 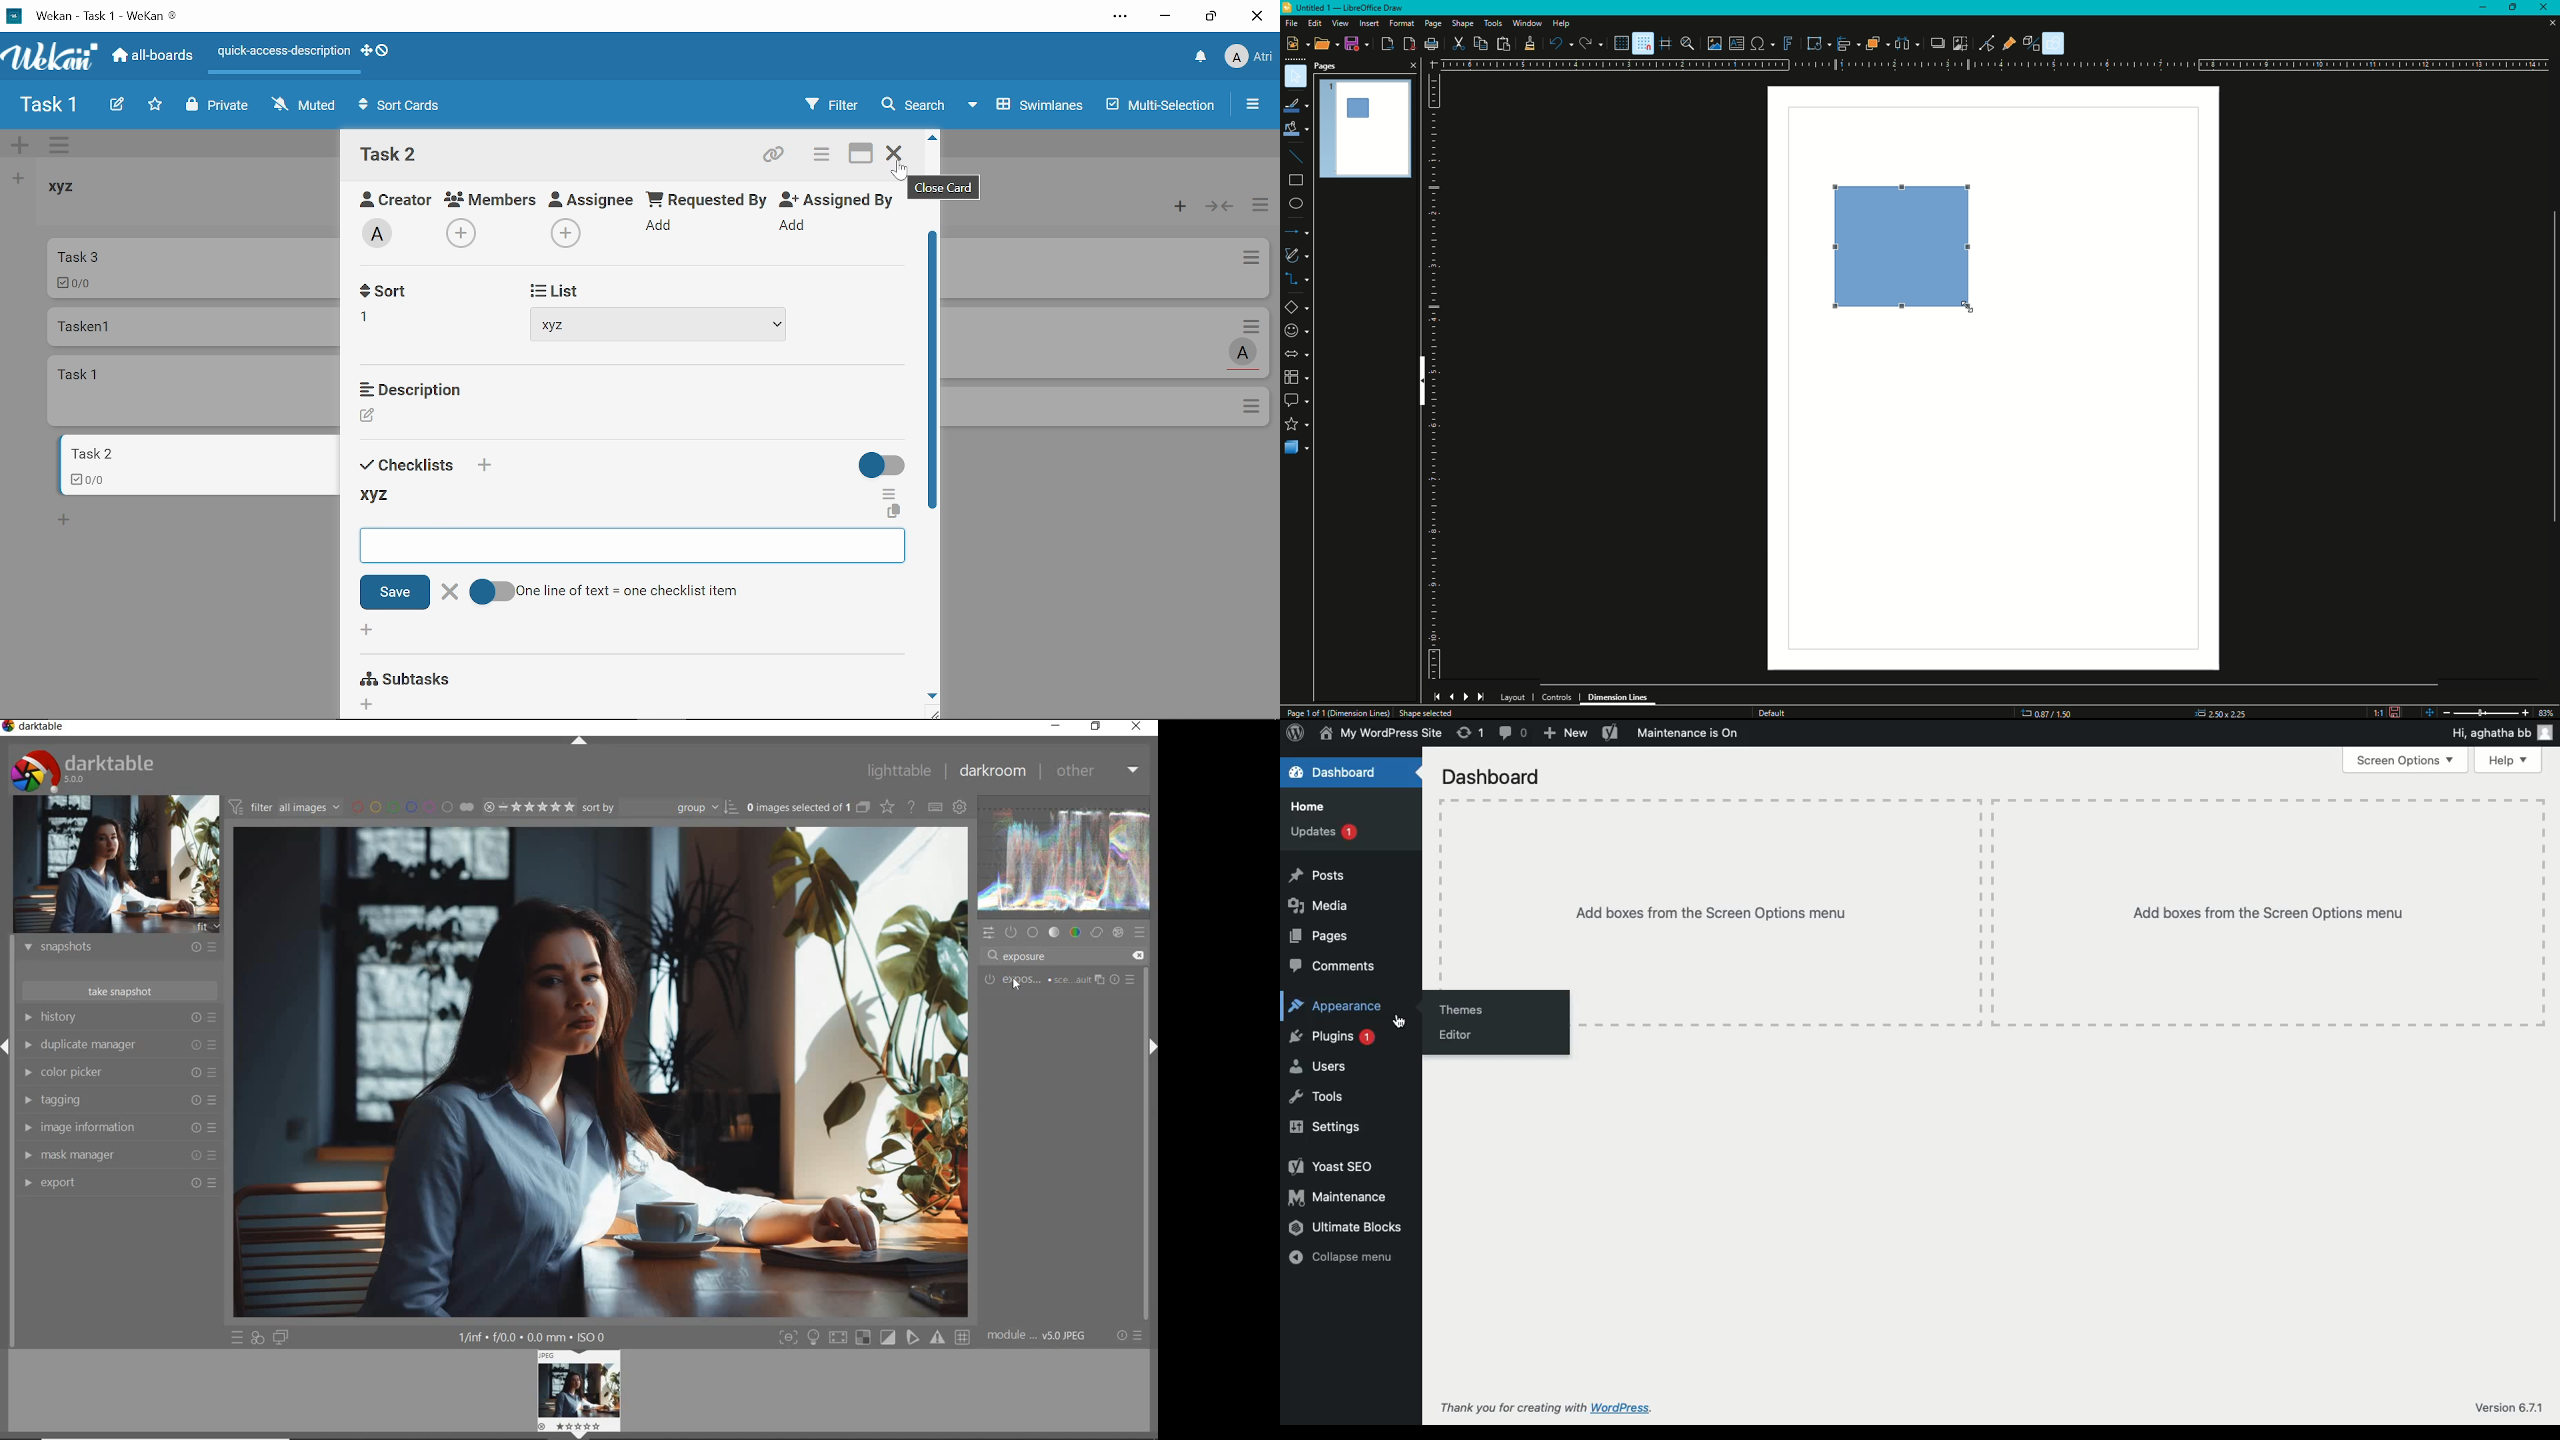 What do you see at coordinates (1291, 23) in the screenshot?
I see `File` at bounding box center [1291, 23].